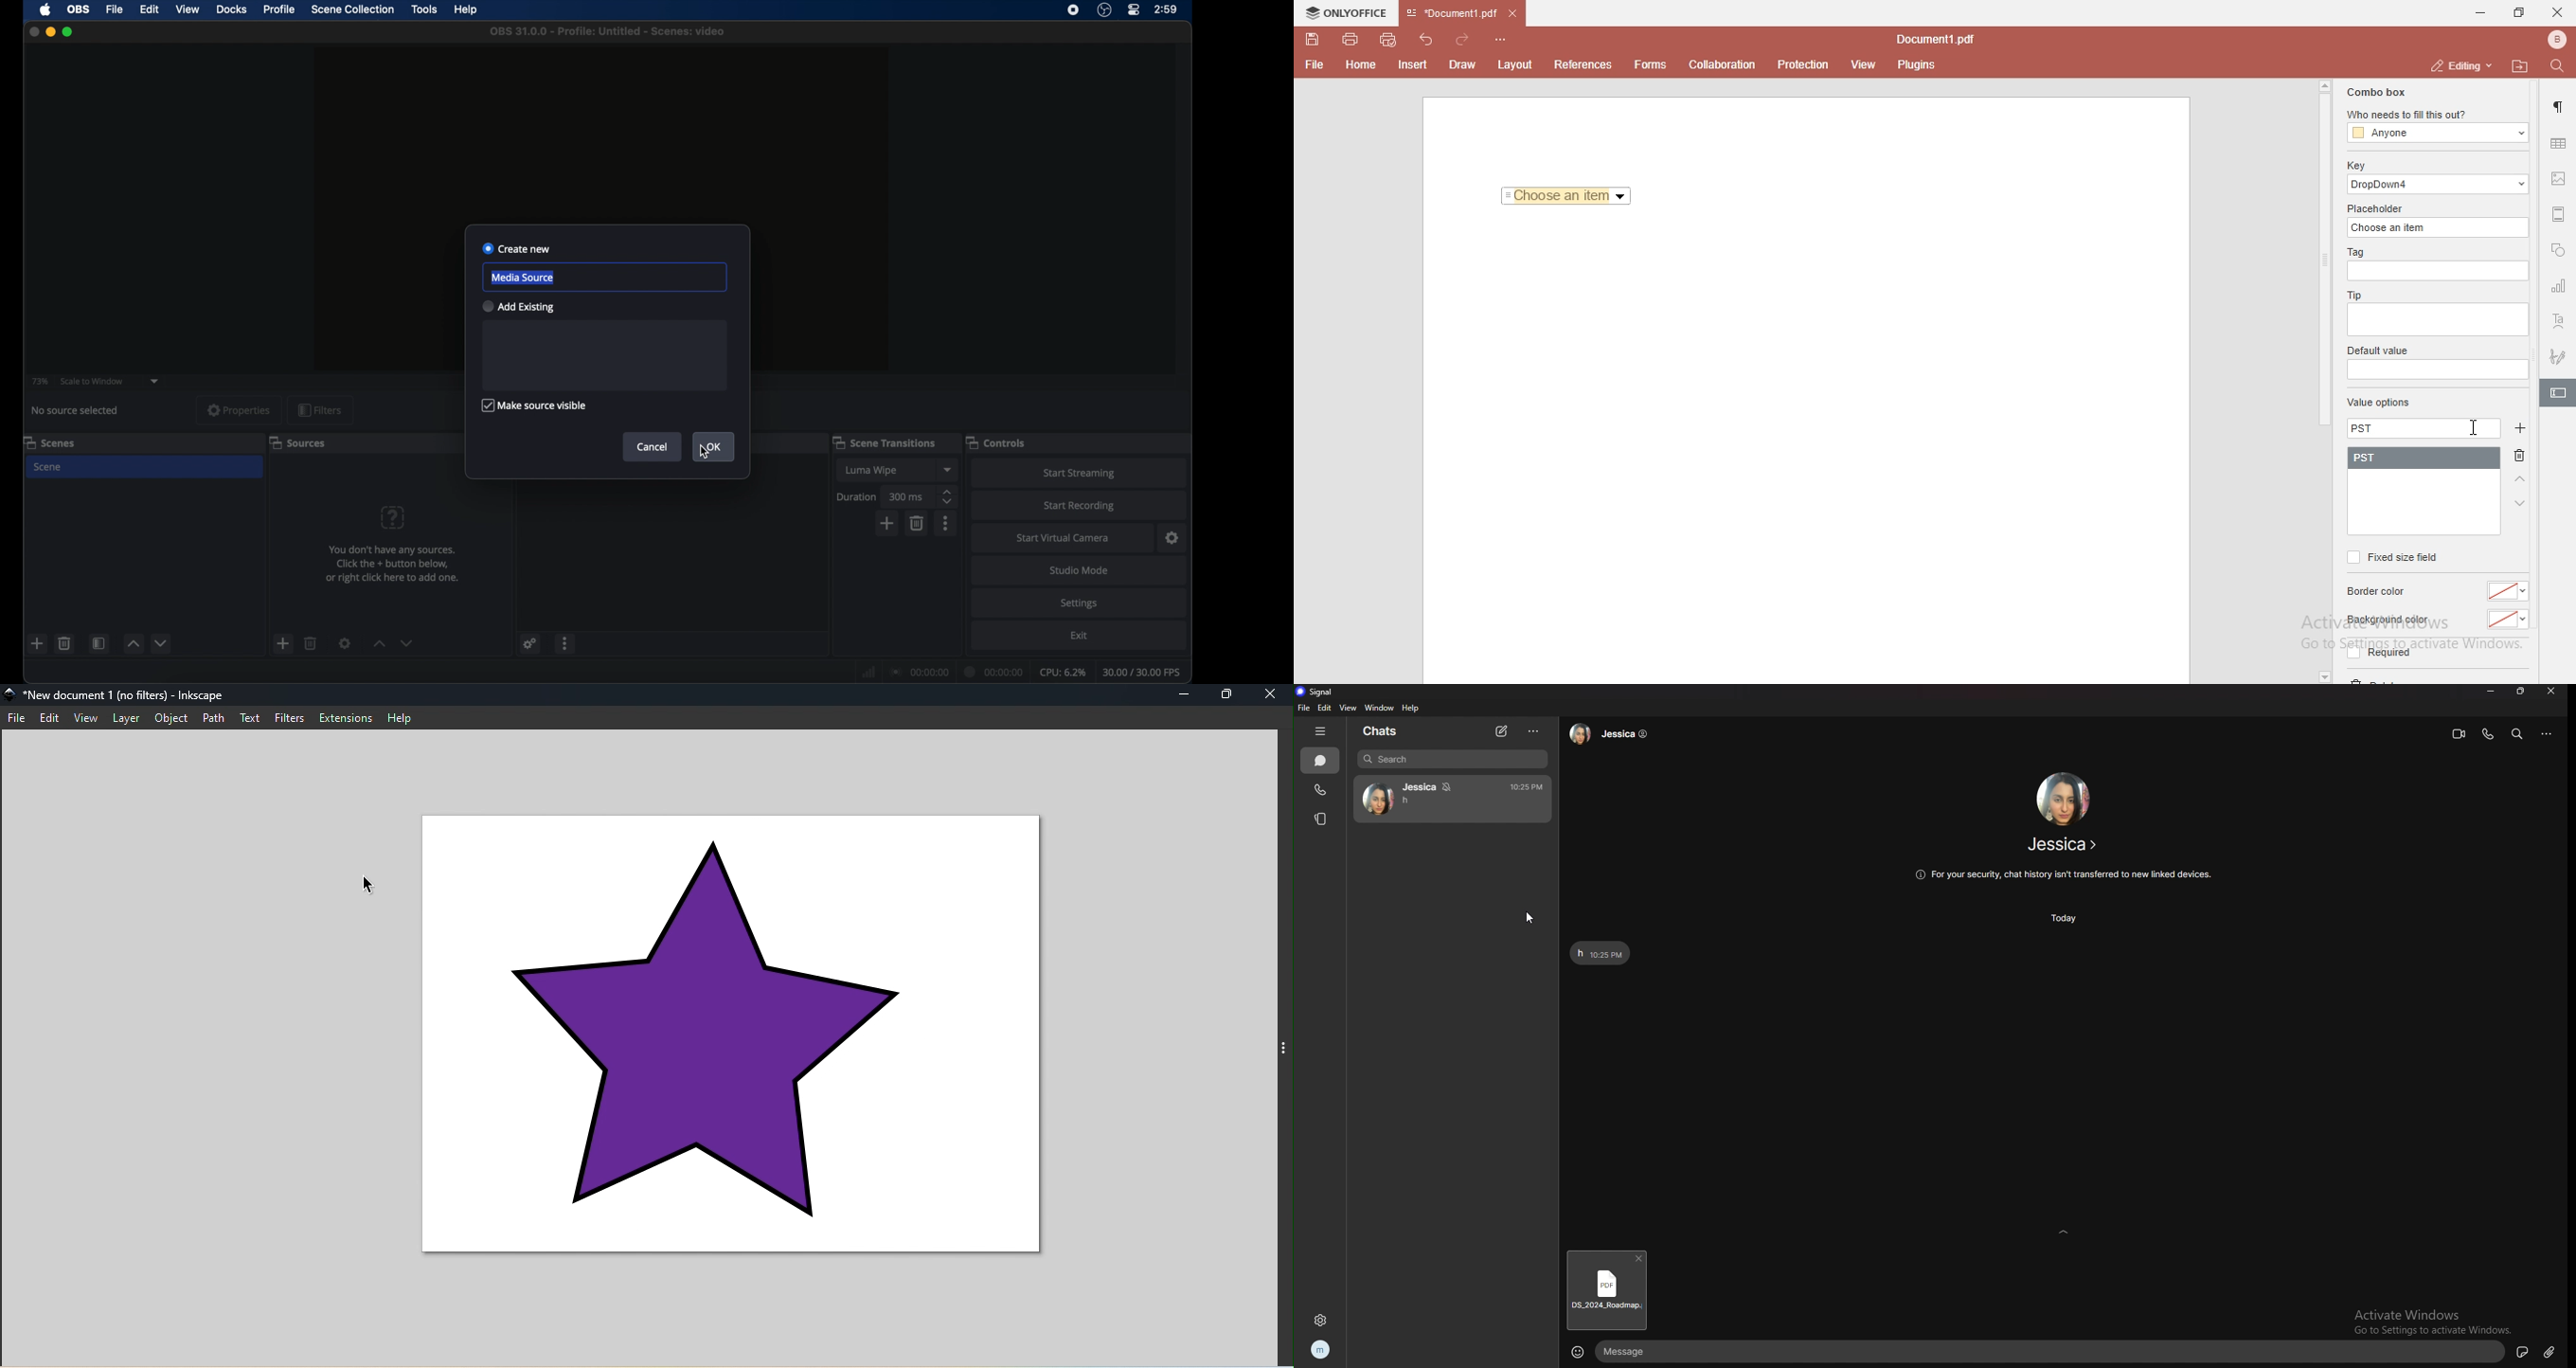 The height and width of the screenshot is (1372, 2576). What do you see at coordinates (2553, 691) in the screenshot?
I see `close` at bounding box center [2553, 691].